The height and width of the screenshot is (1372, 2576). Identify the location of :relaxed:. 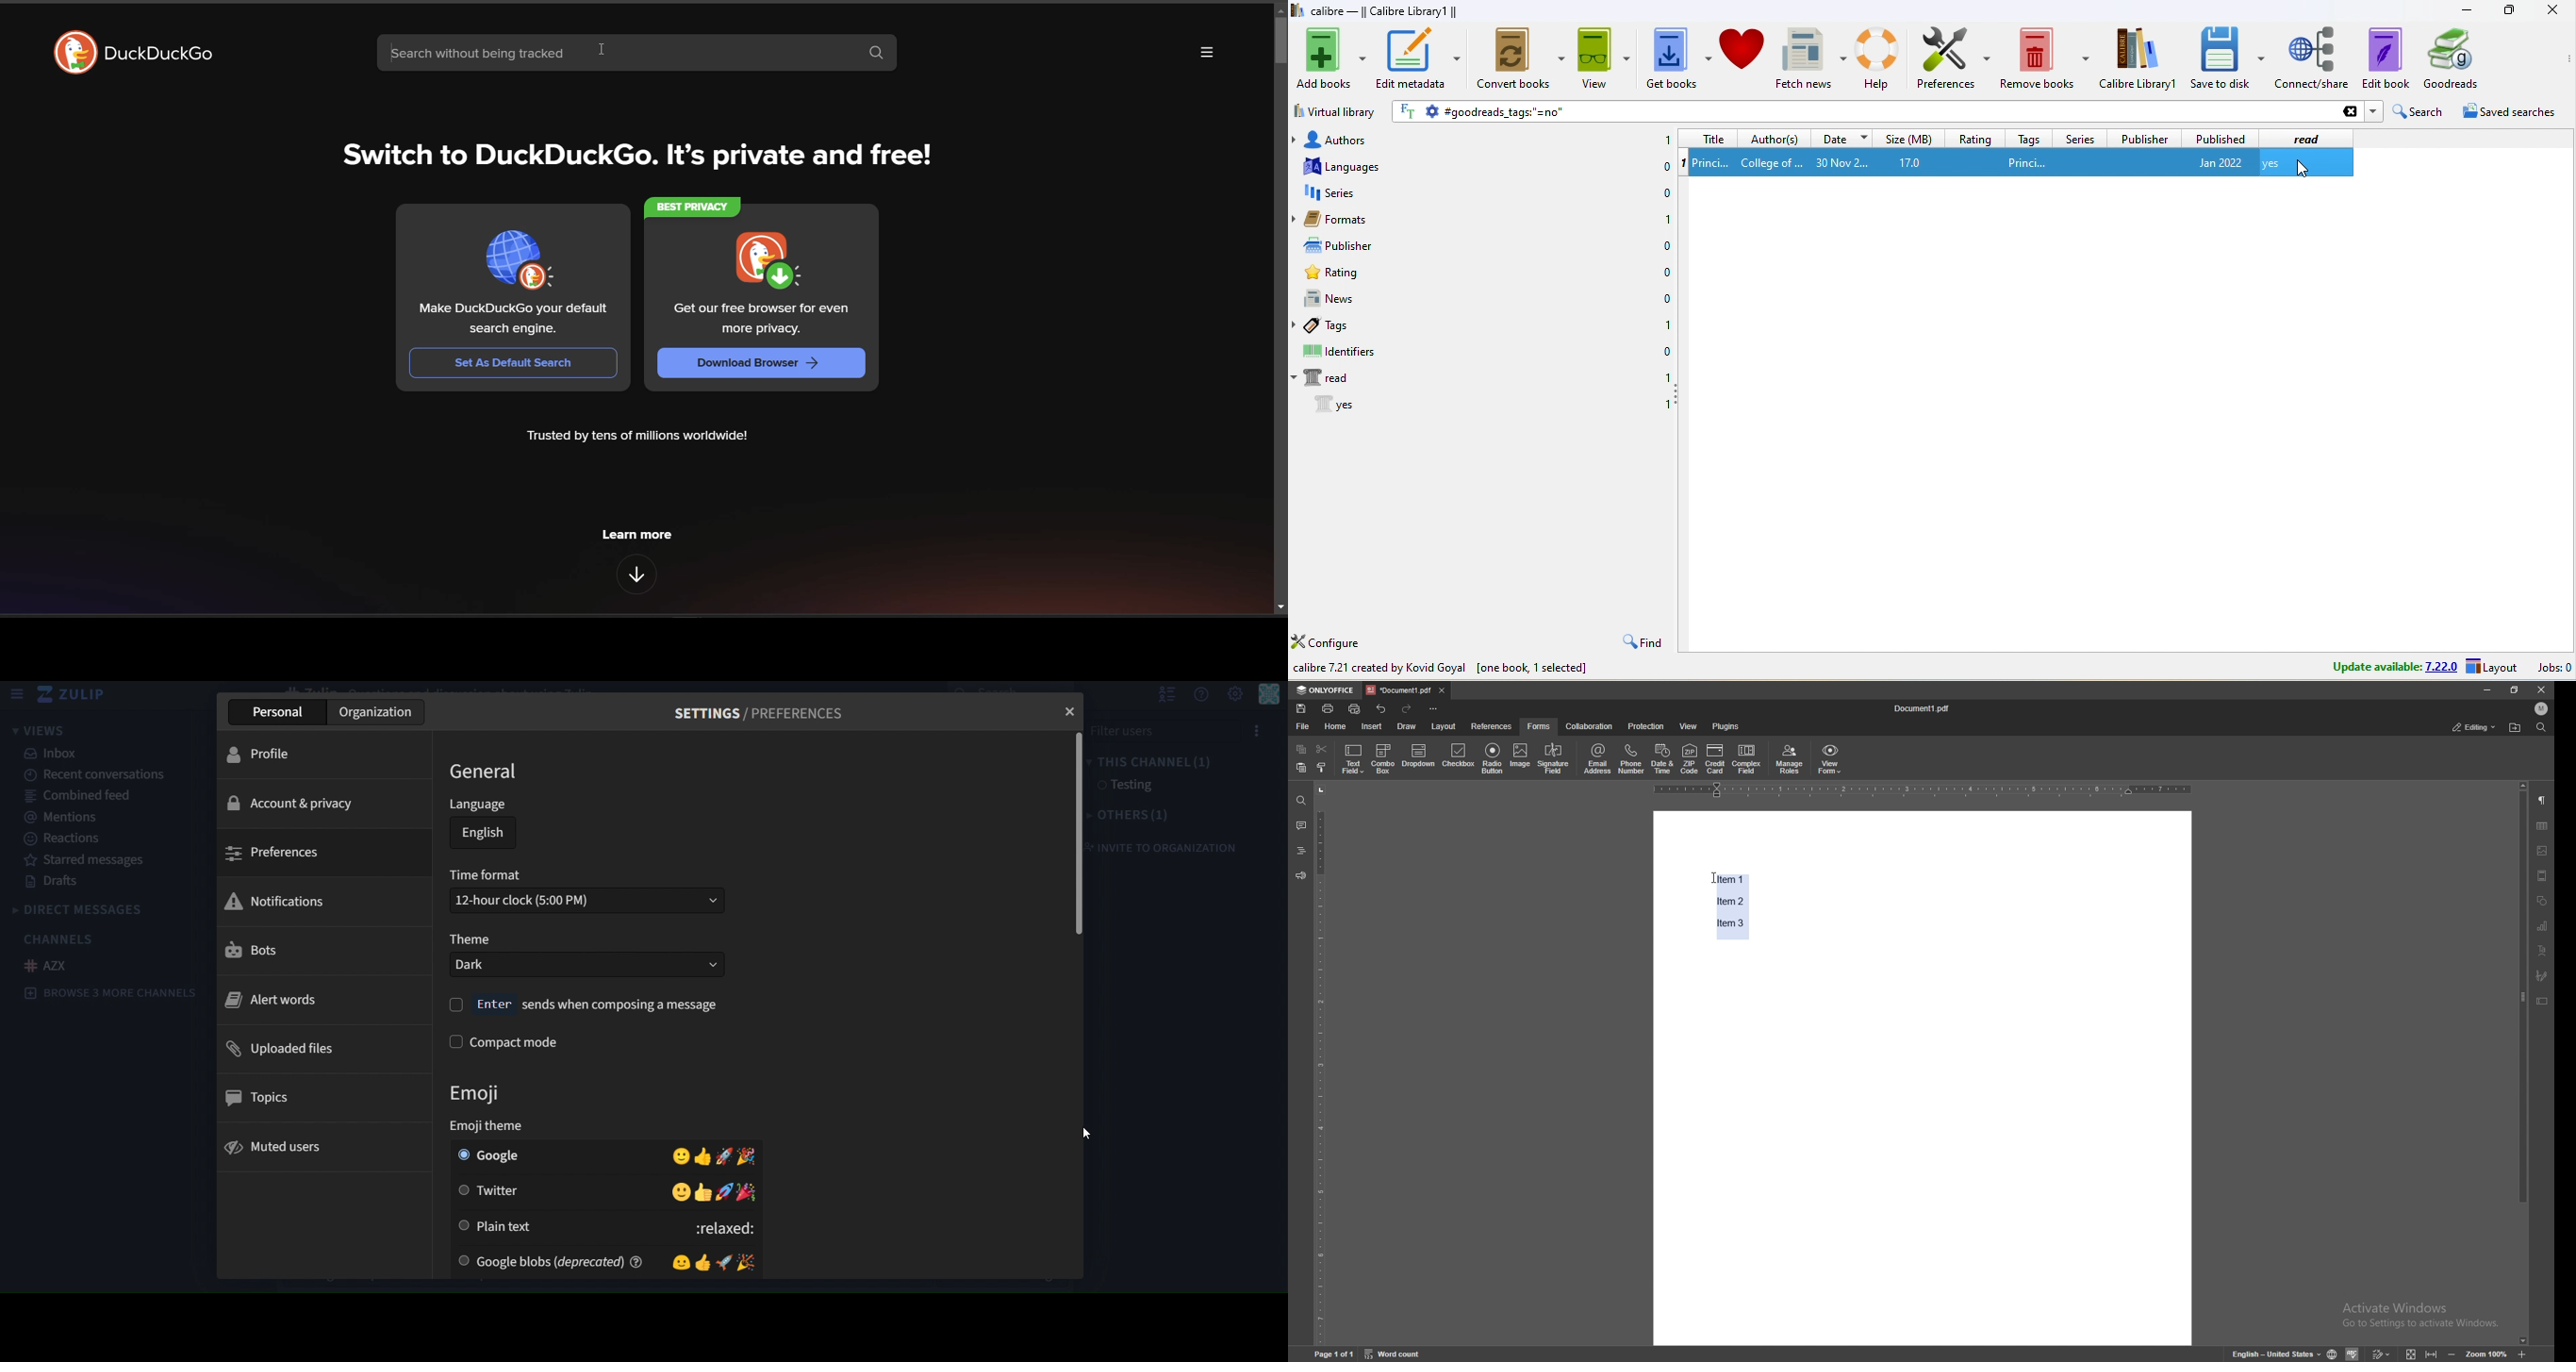
(725, 1227).